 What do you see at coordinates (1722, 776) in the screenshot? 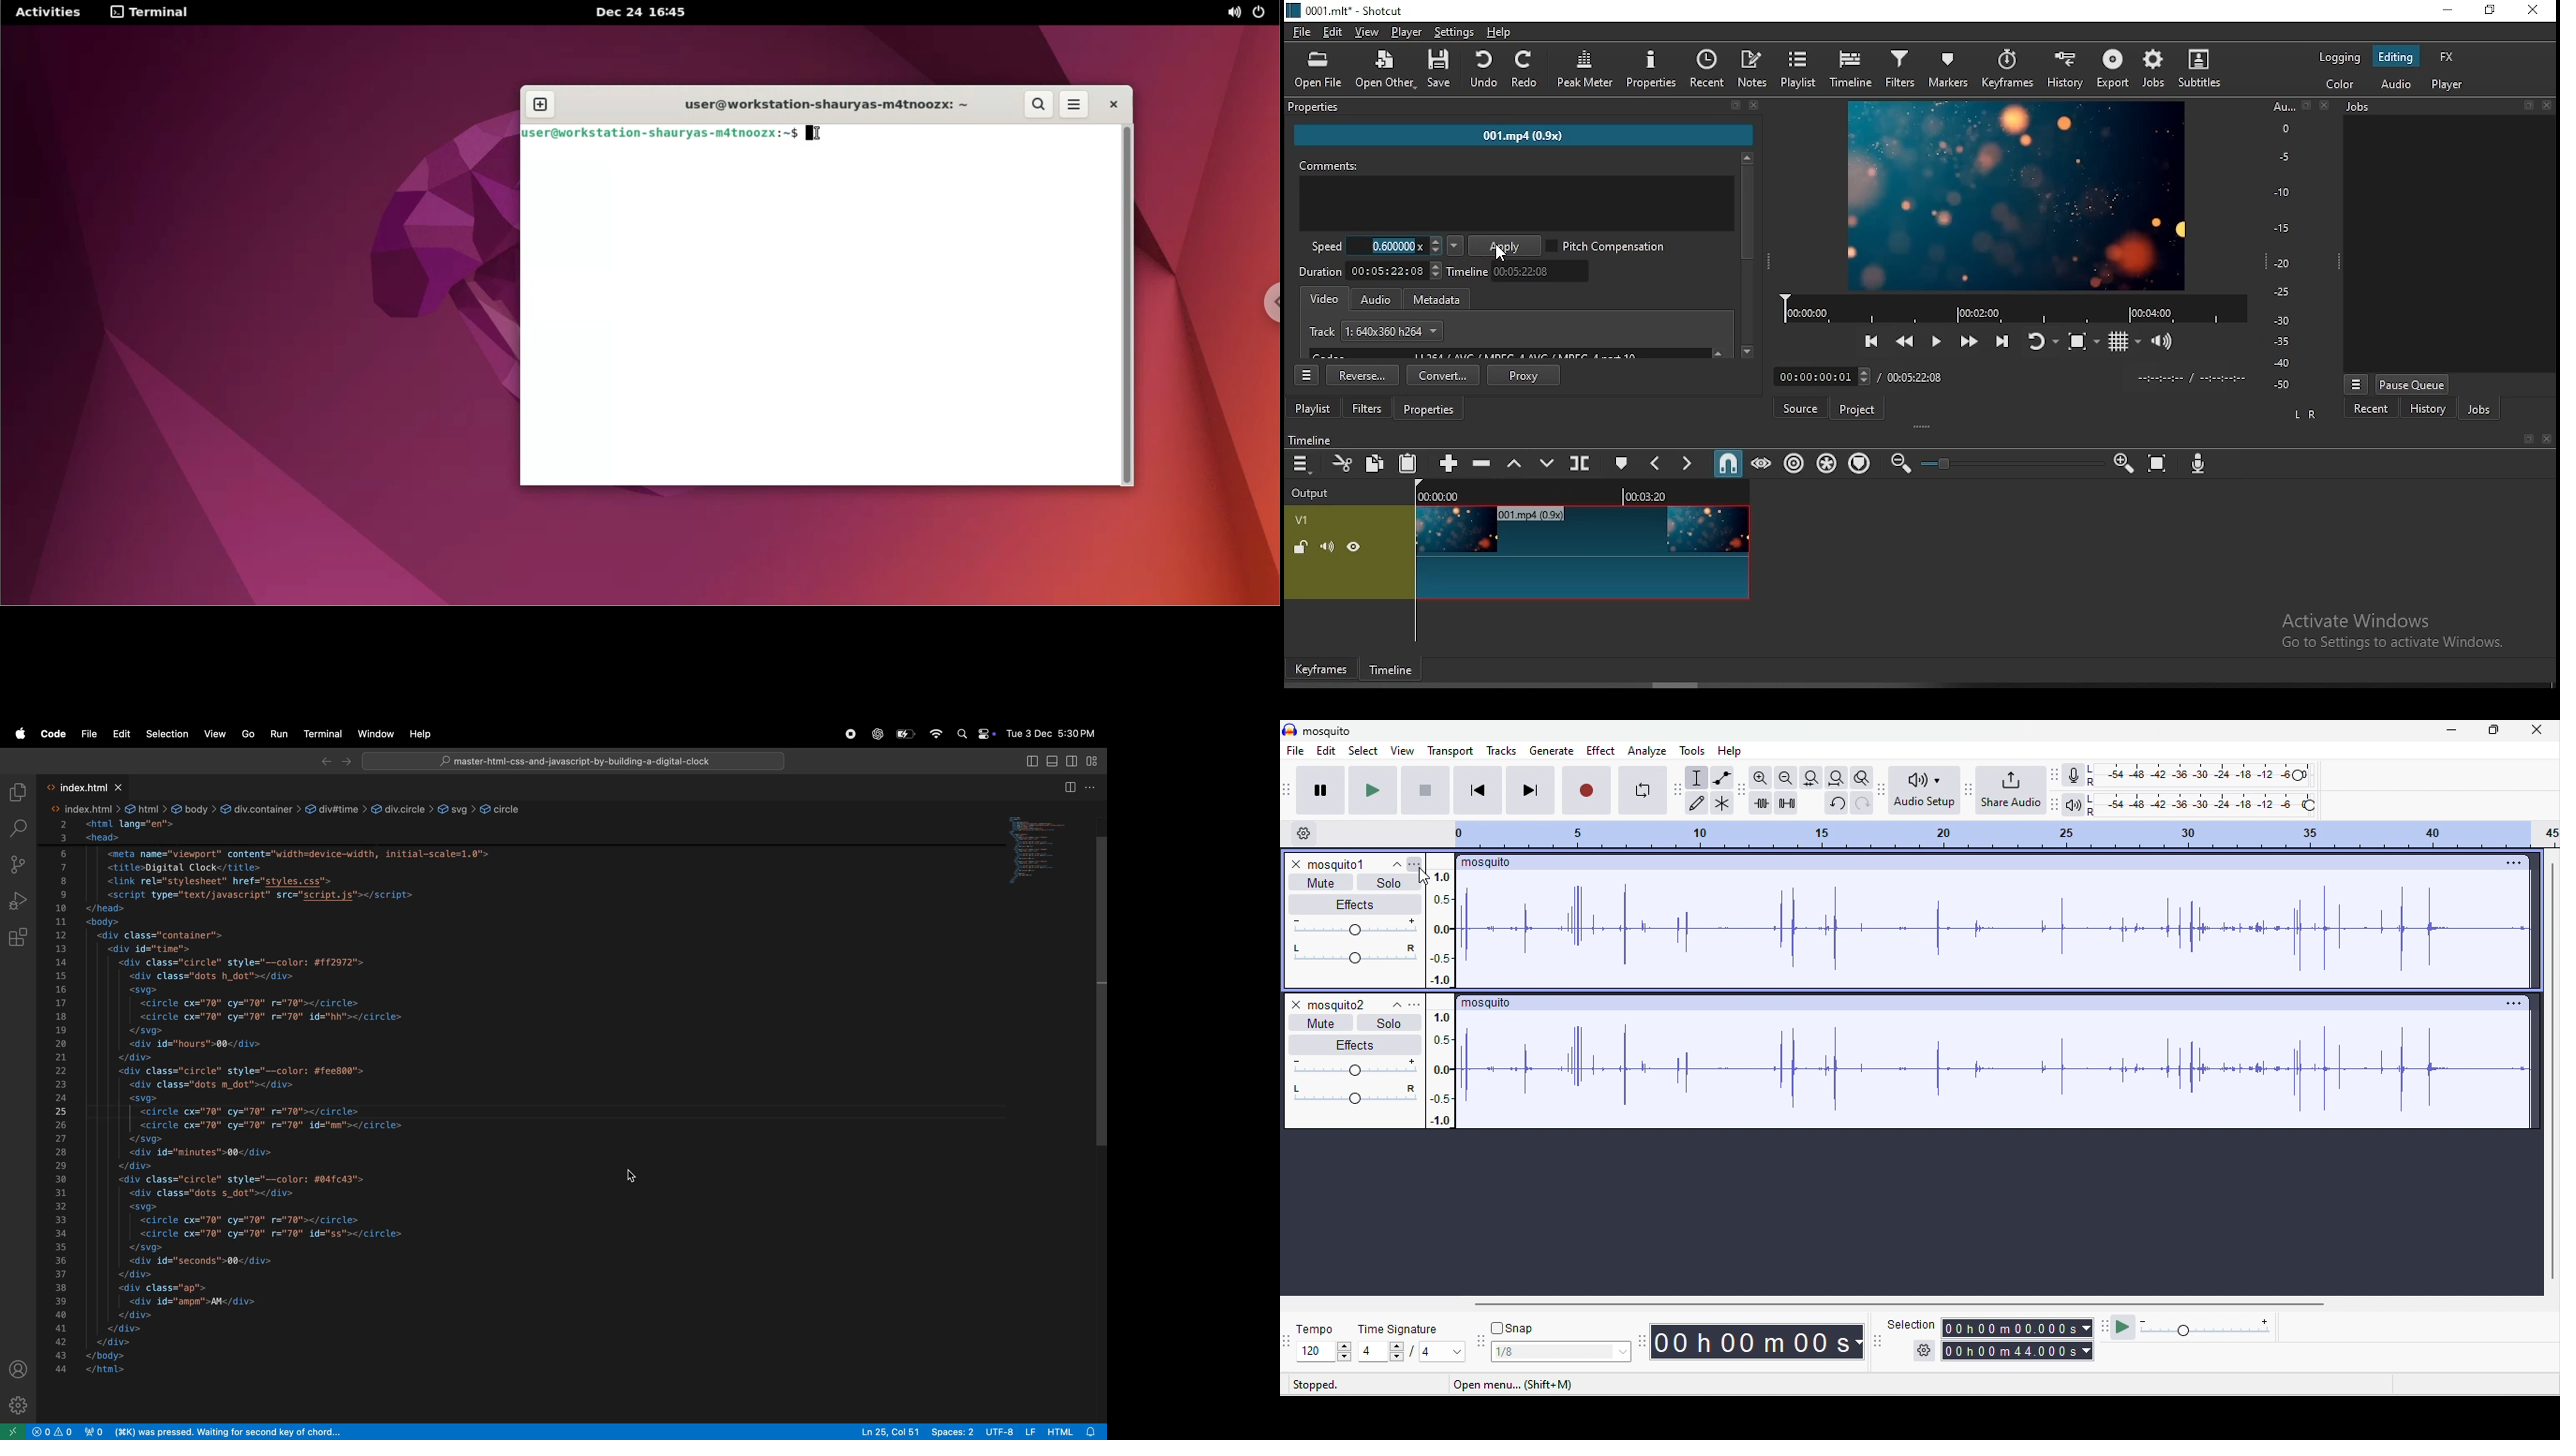
I see `envelop` at bounding box center [1722, 776].